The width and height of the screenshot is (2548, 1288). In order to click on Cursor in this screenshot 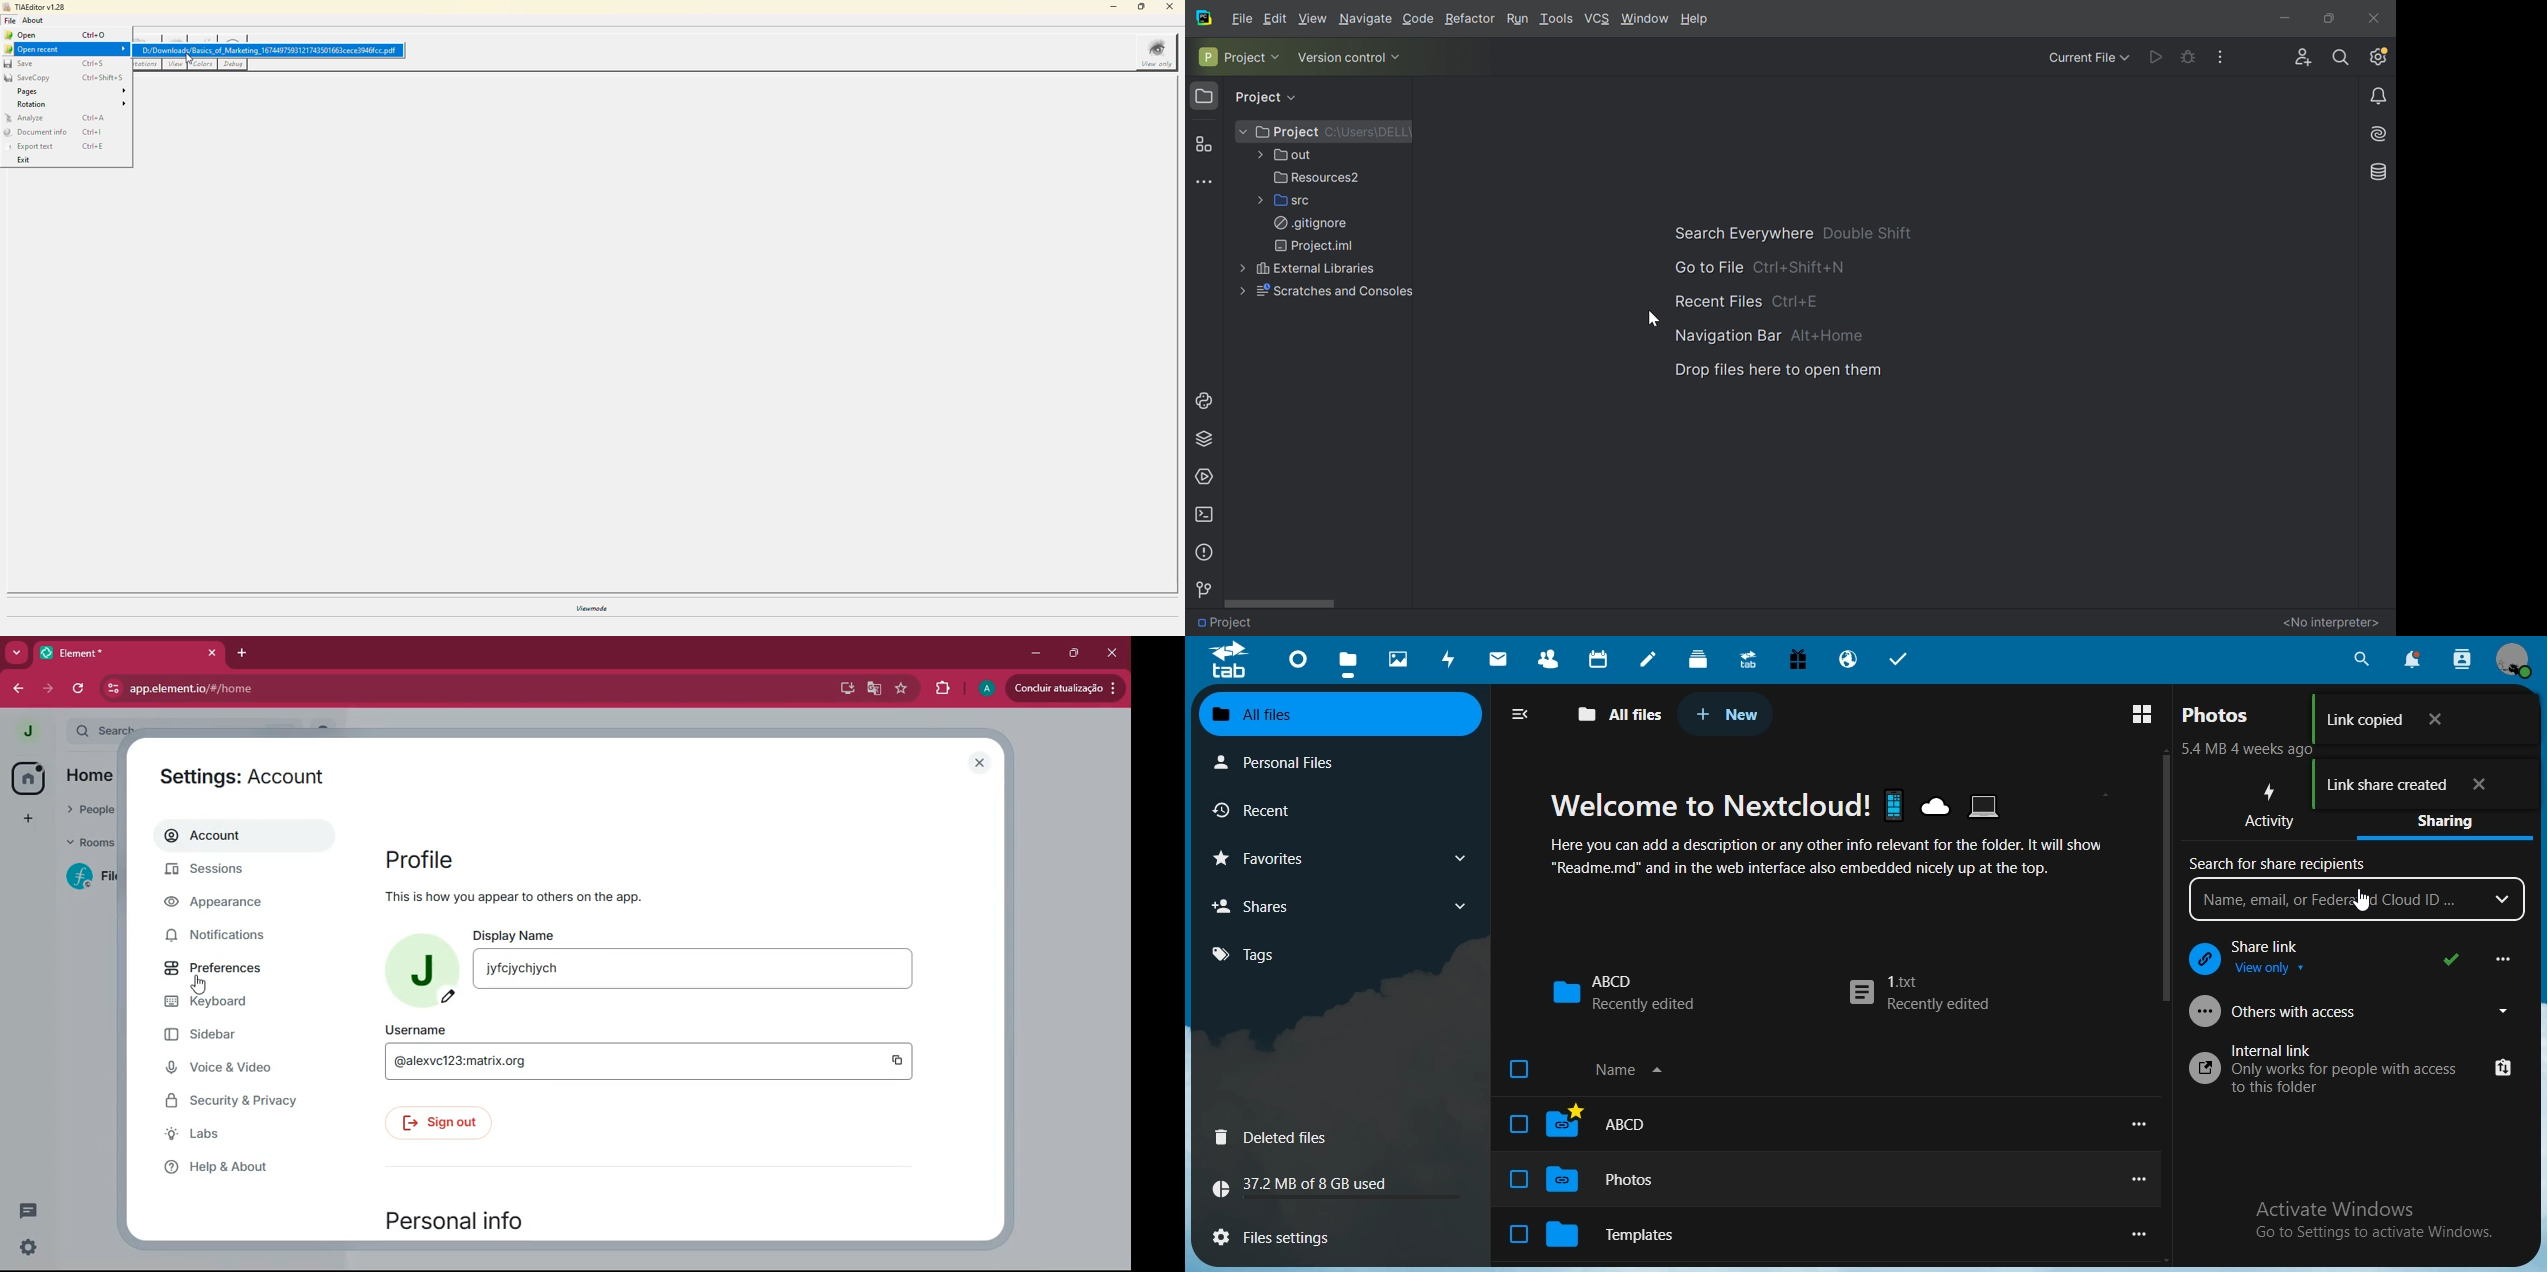, I will do `click(1651, 319)`.